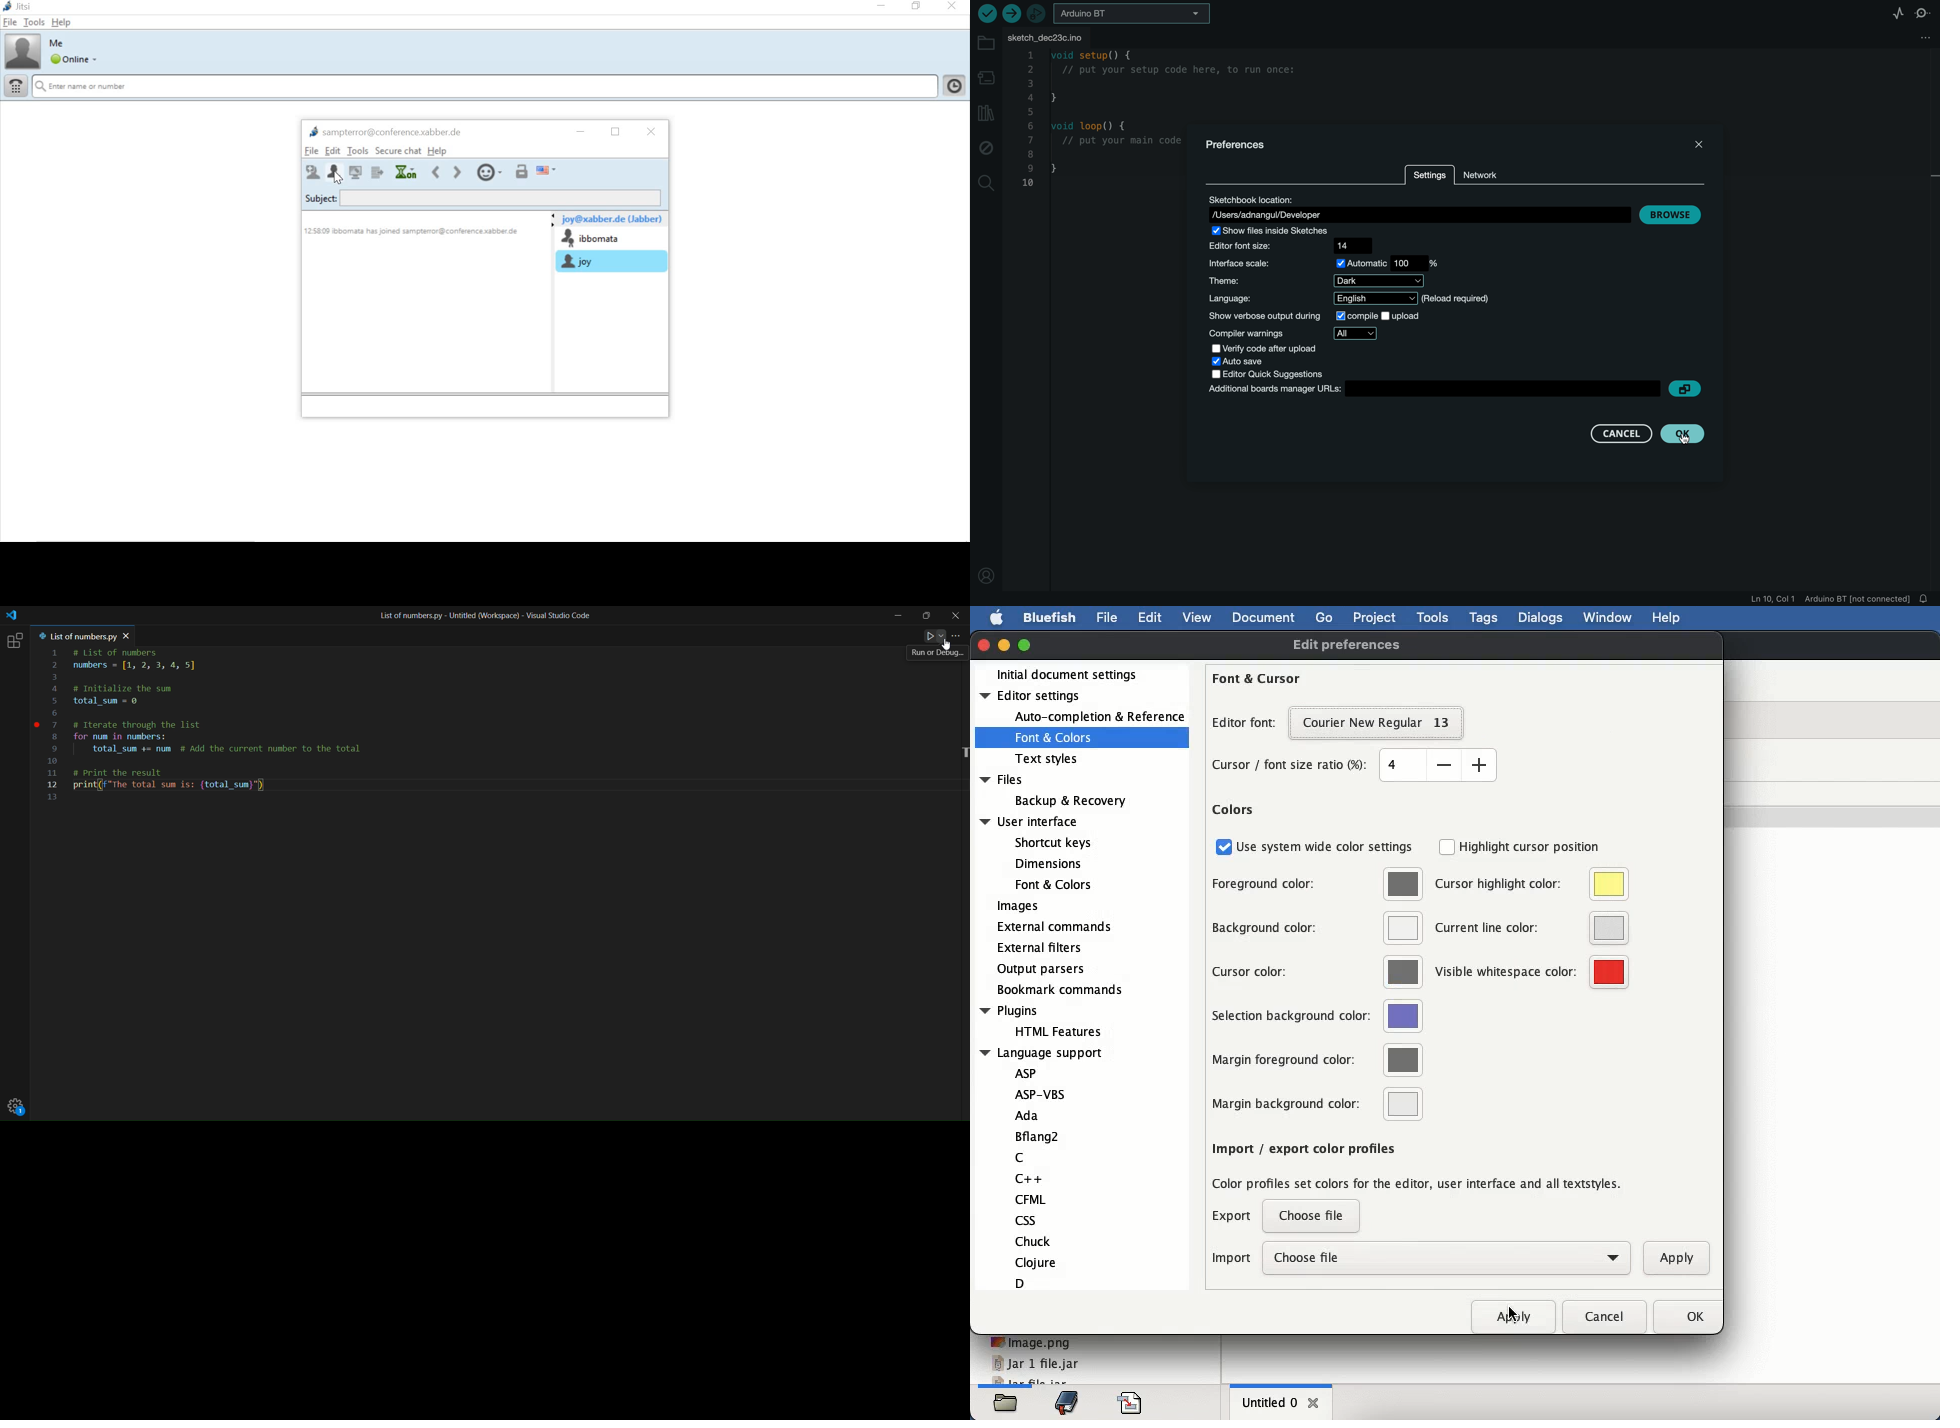 The width and height of the screenshot is (1960, 1428). Describe the element at coordinates (1200, 617) in the screenshot. I see `view` at that location.